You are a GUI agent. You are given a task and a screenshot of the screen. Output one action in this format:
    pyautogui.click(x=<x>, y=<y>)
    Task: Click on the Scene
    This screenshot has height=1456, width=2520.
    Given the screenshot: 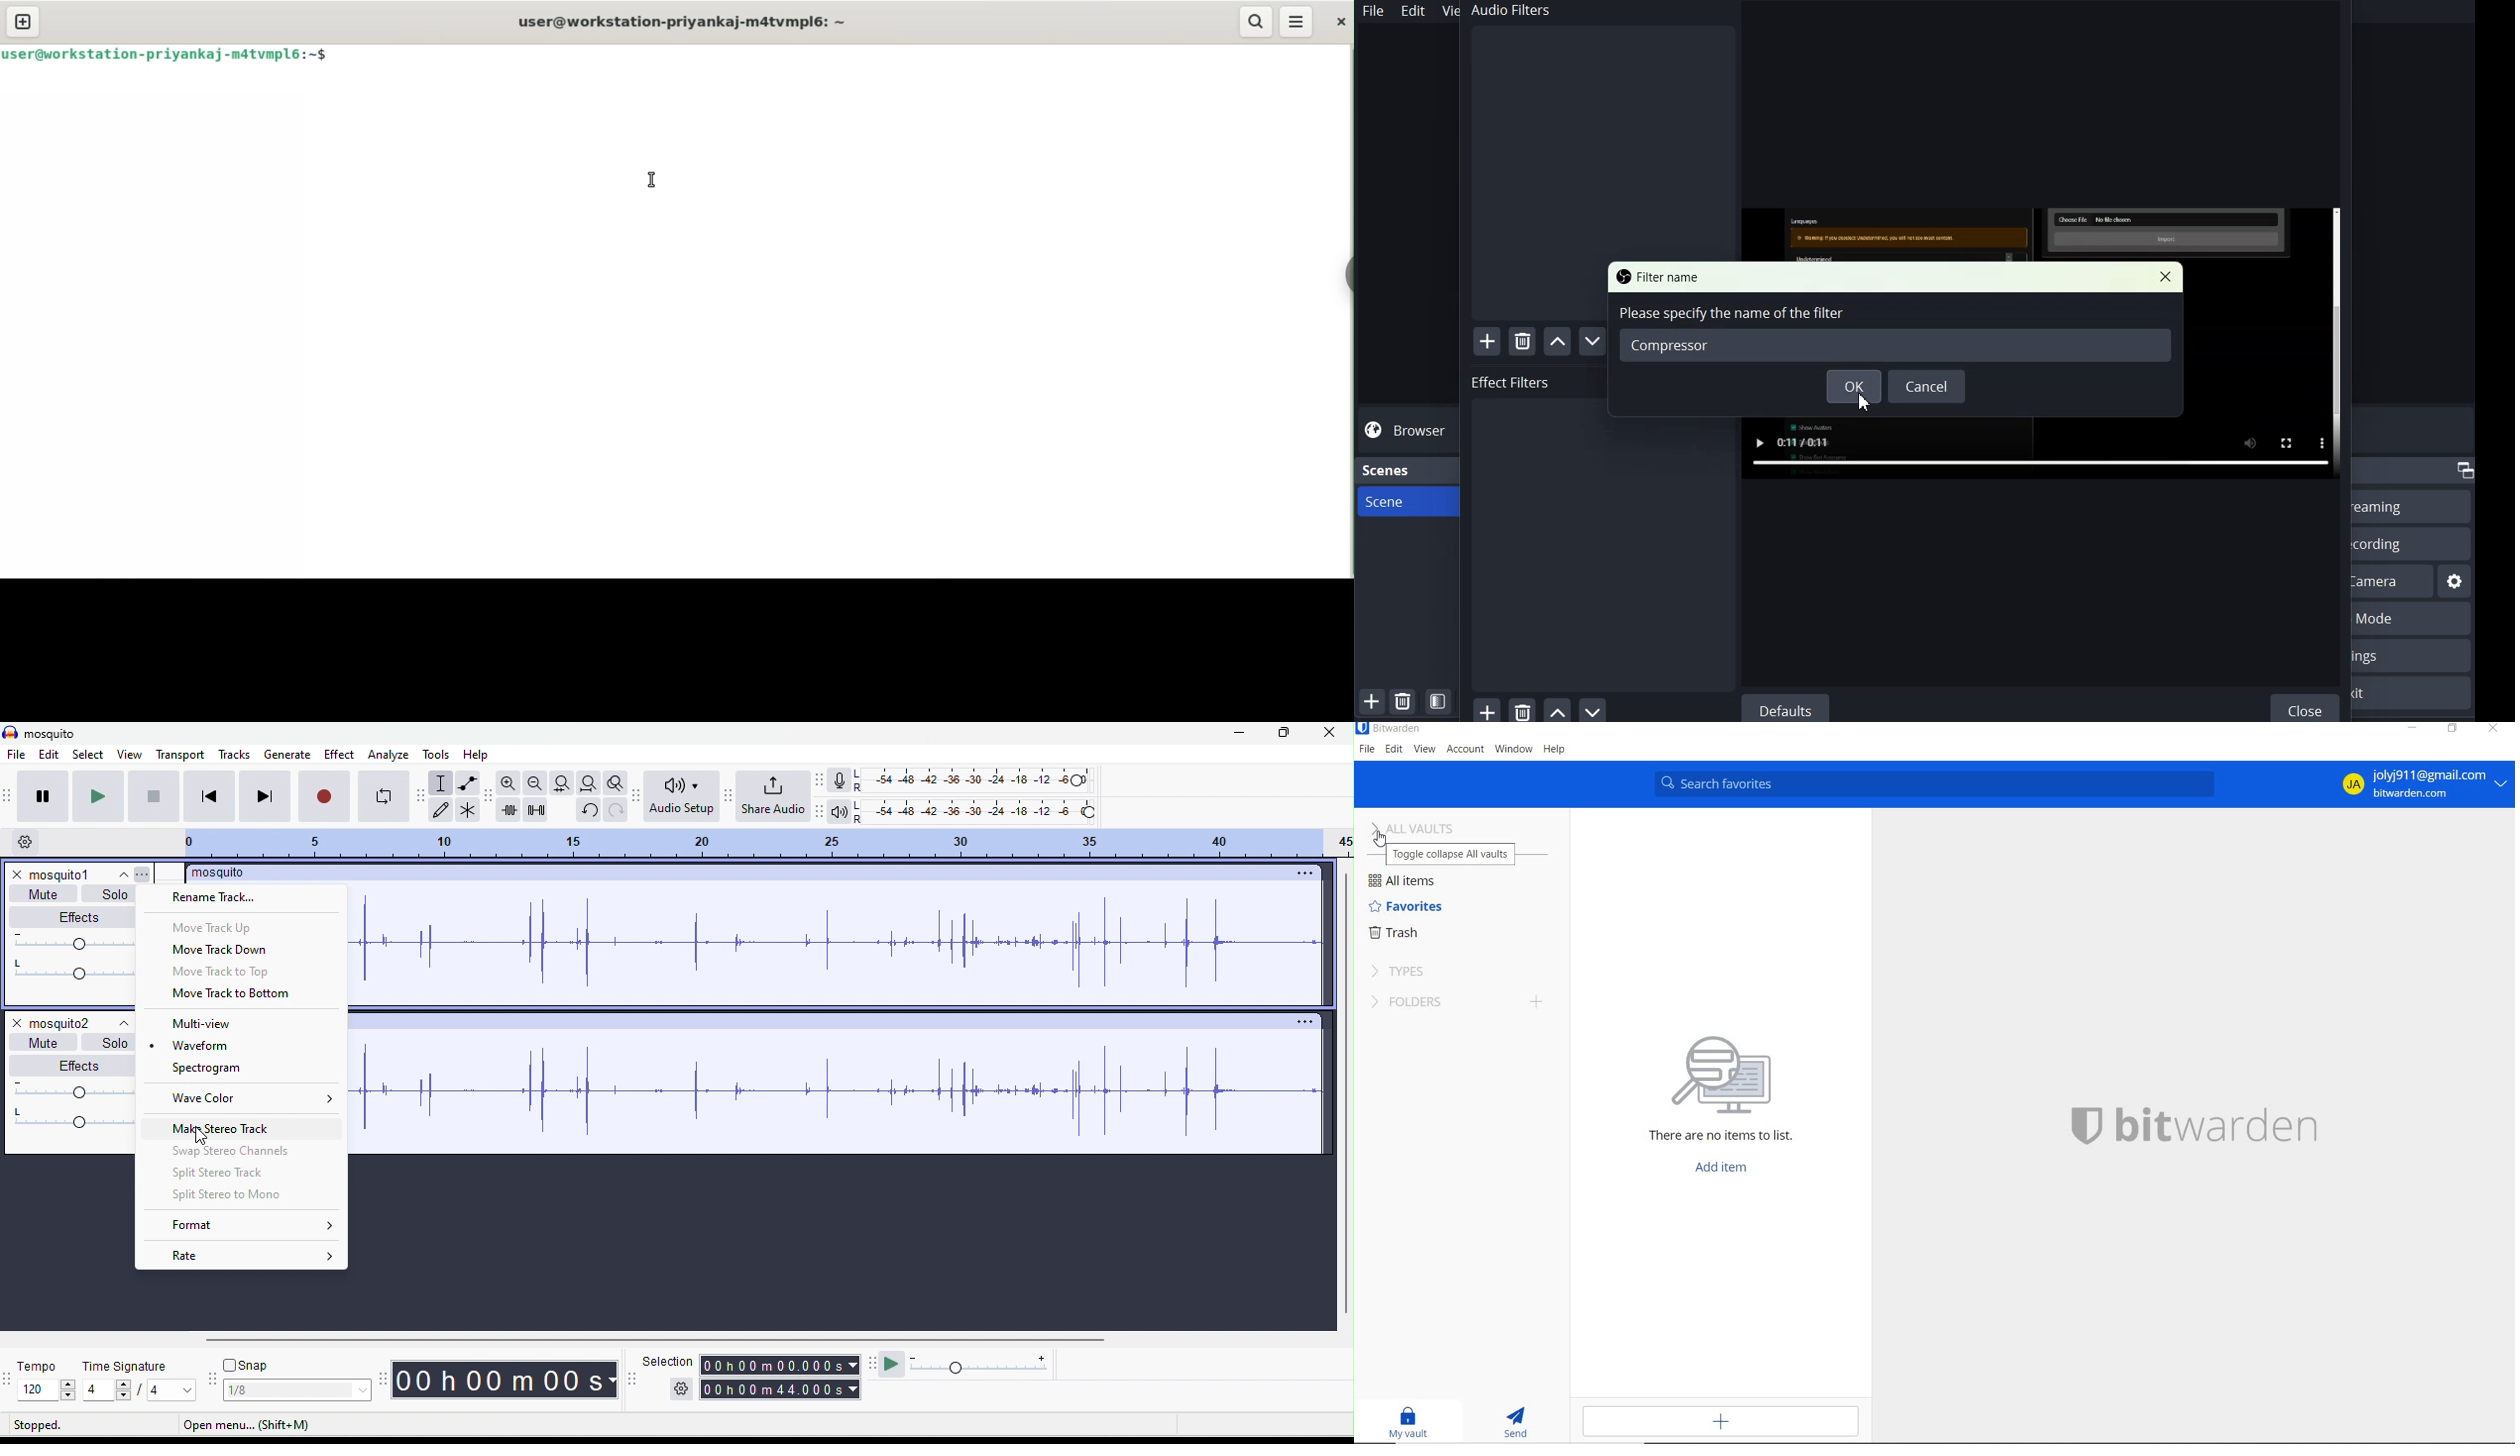 What is the action you would take?
    pyautogui.click(x=1387, y=470)
    